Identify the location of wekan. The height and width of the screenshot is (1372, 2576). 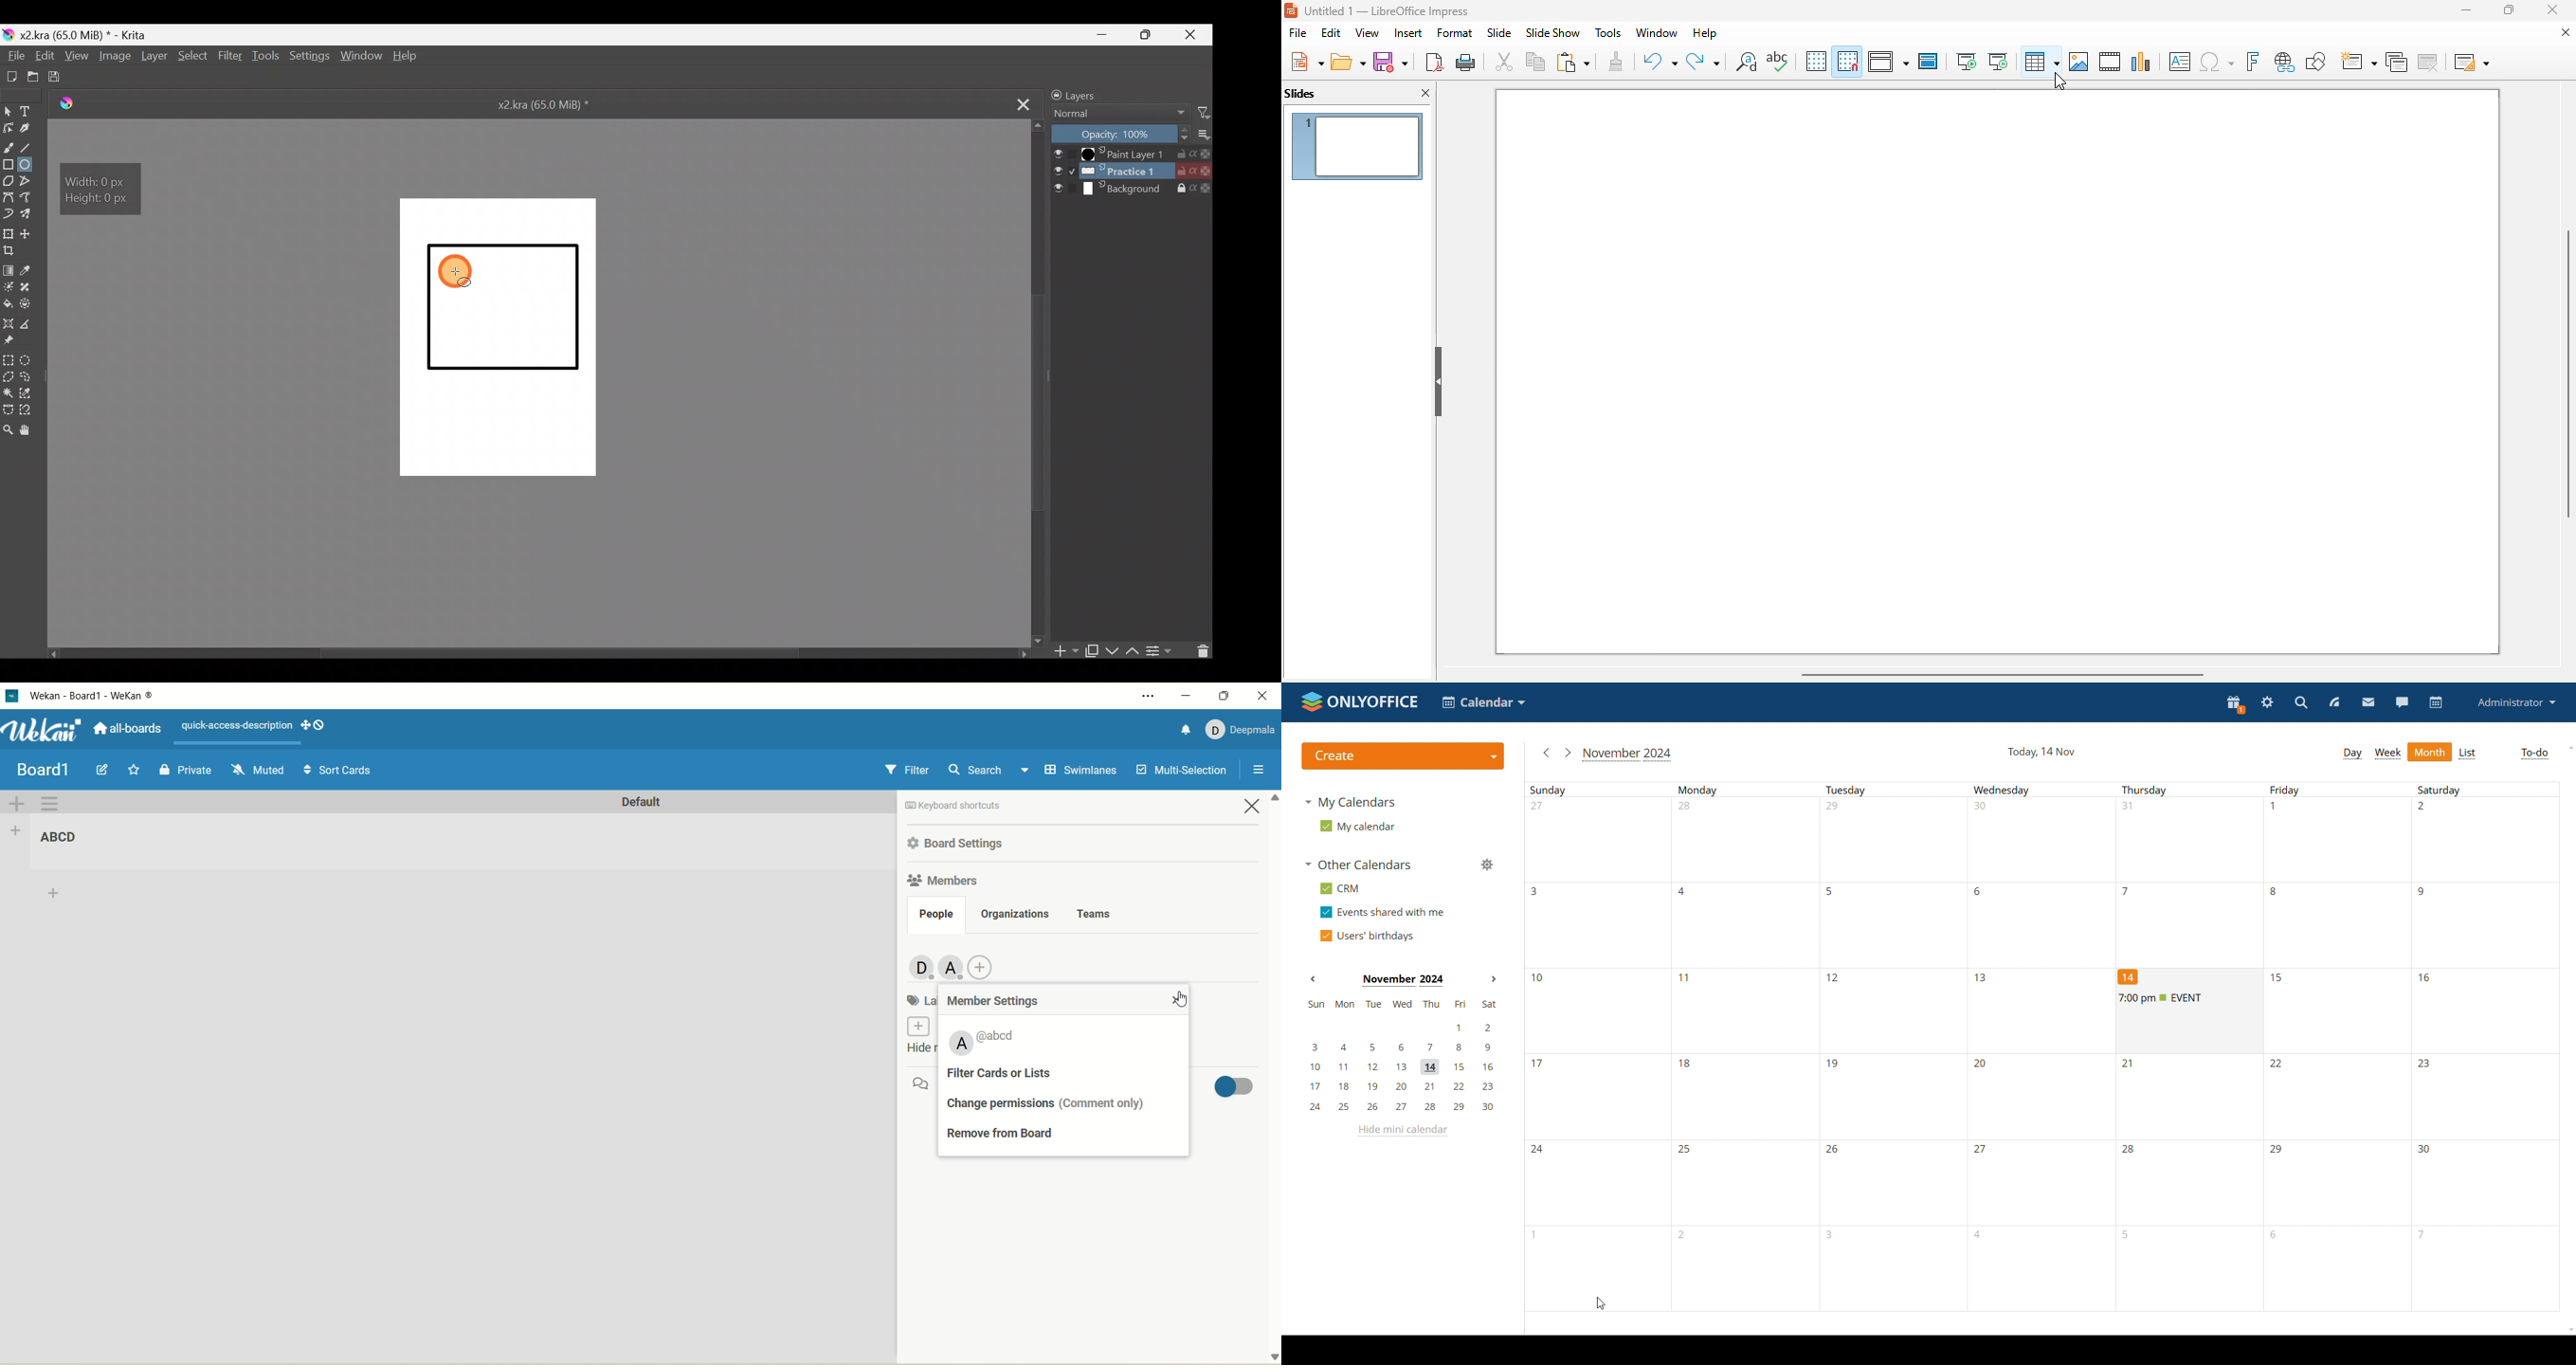
(44, 729).